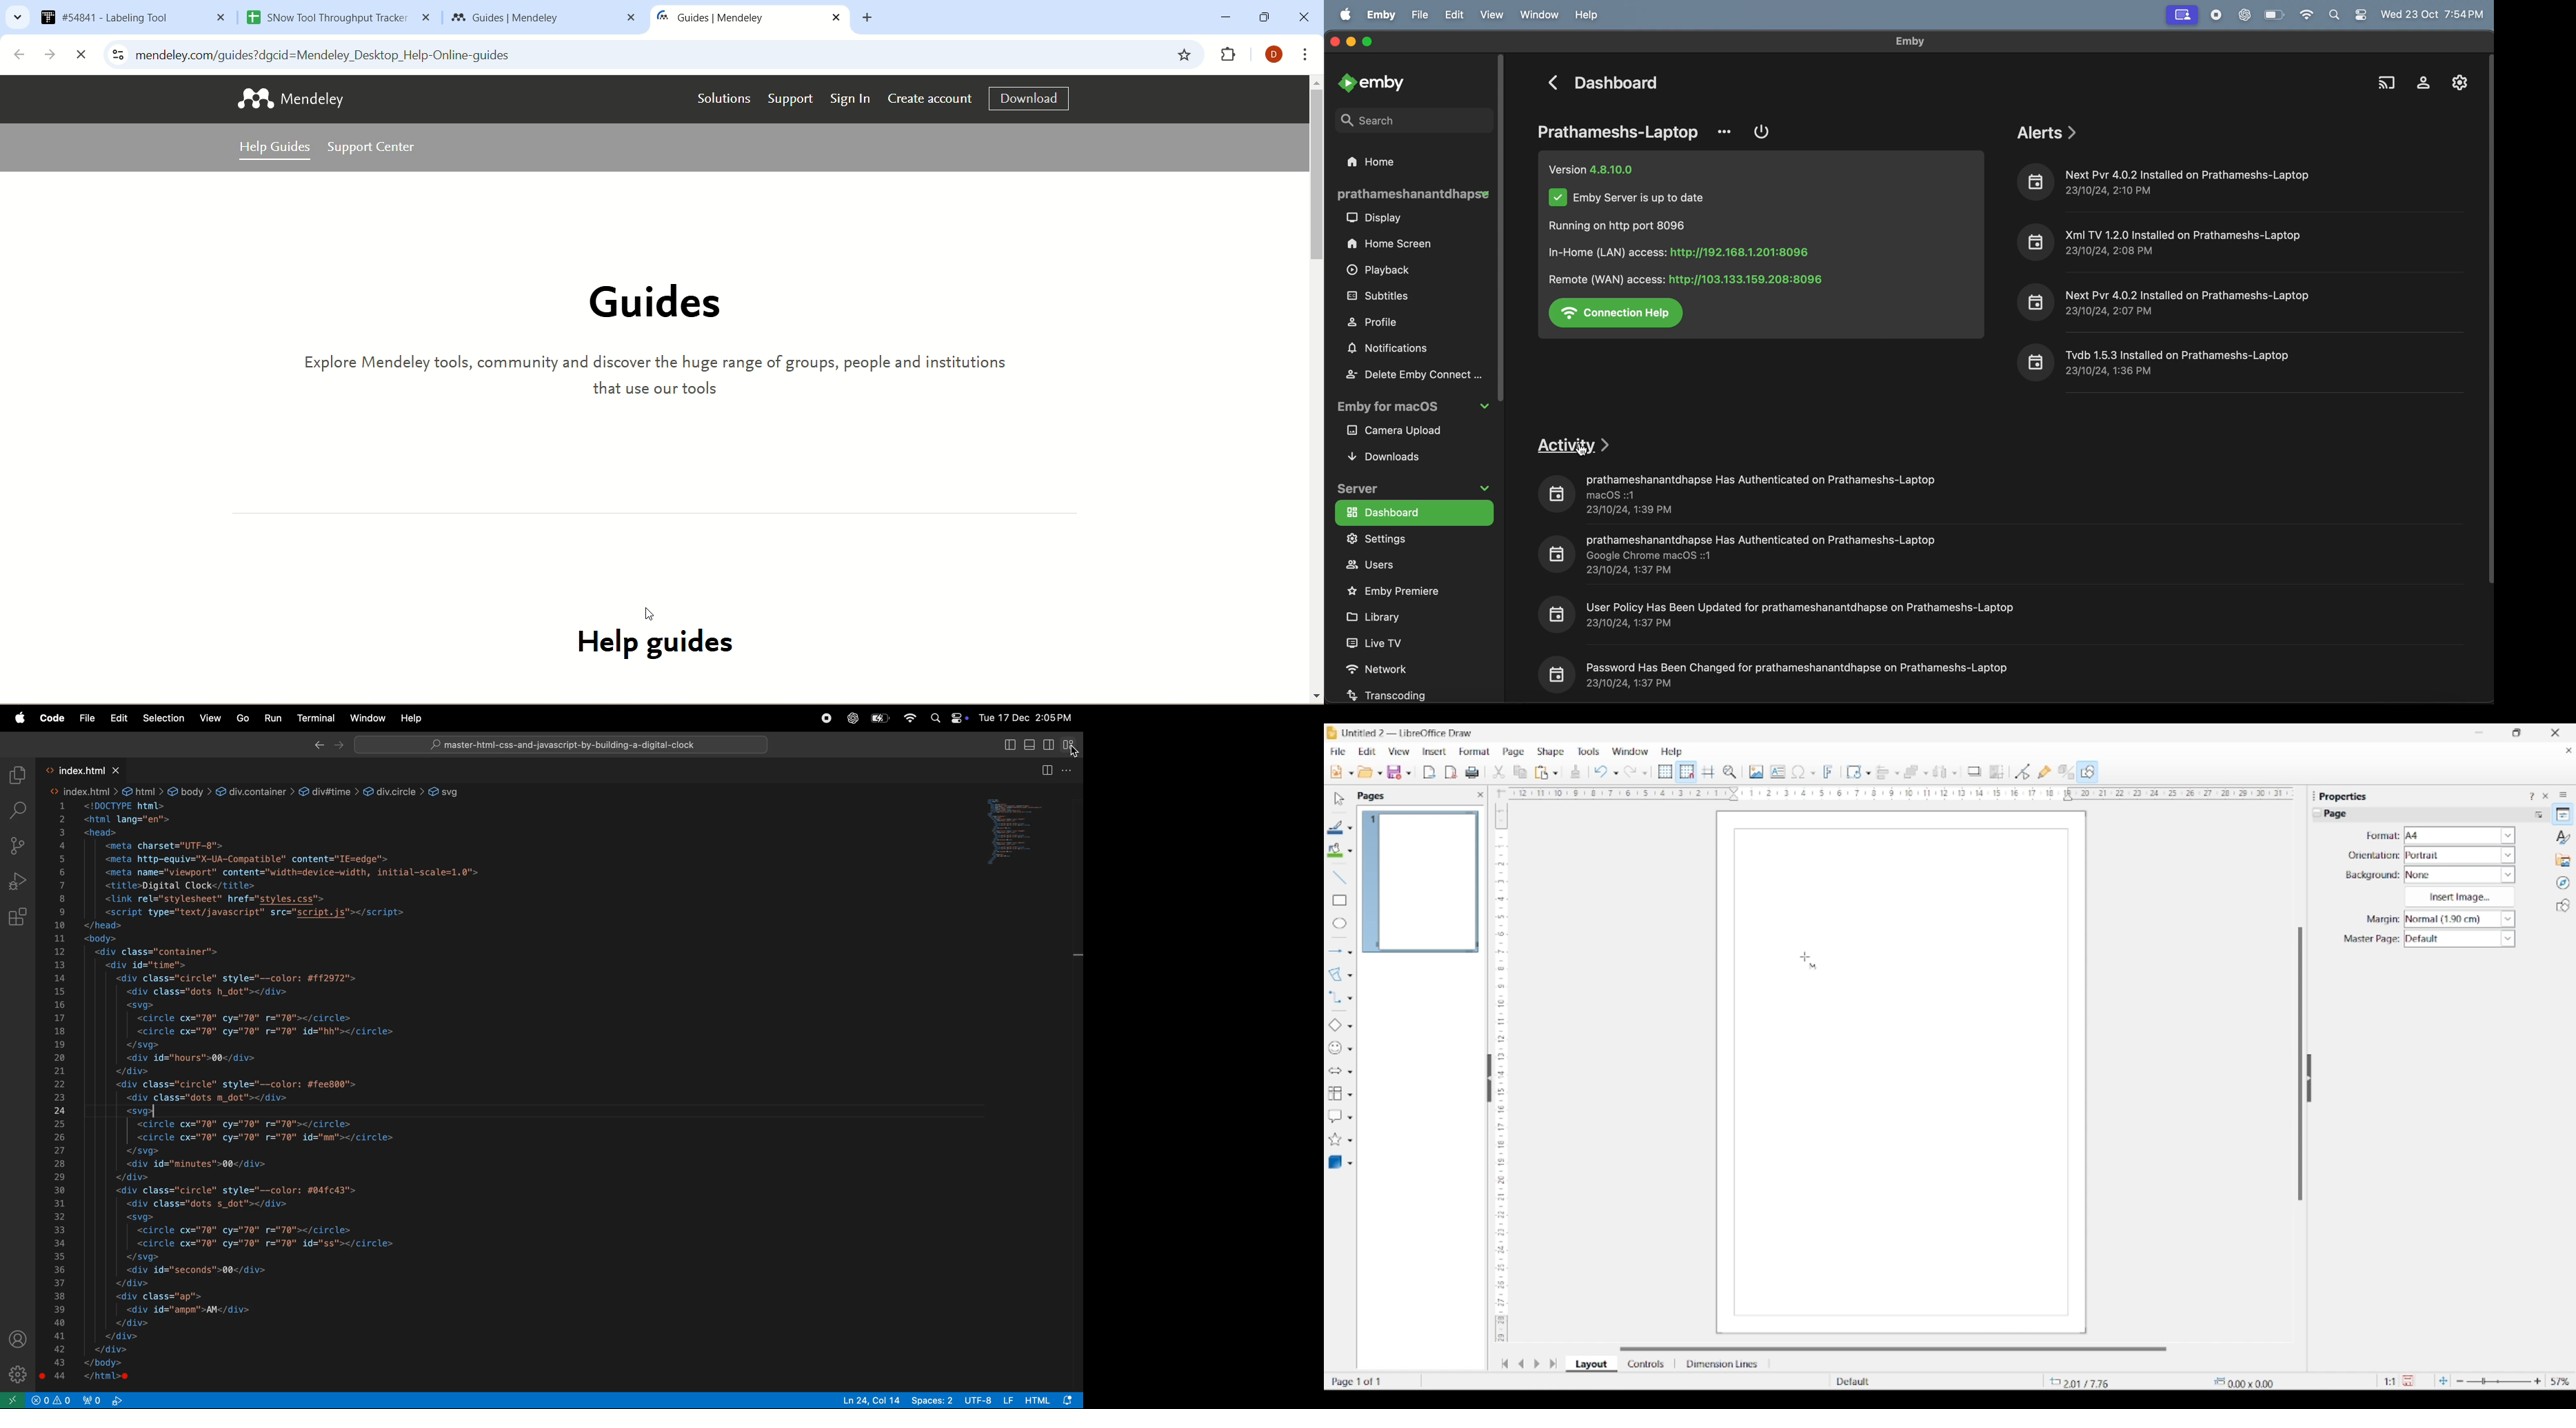  Describe the element at coordinates (1335, 1094) in the screenshot. I see `Selected flowchart` at that location.